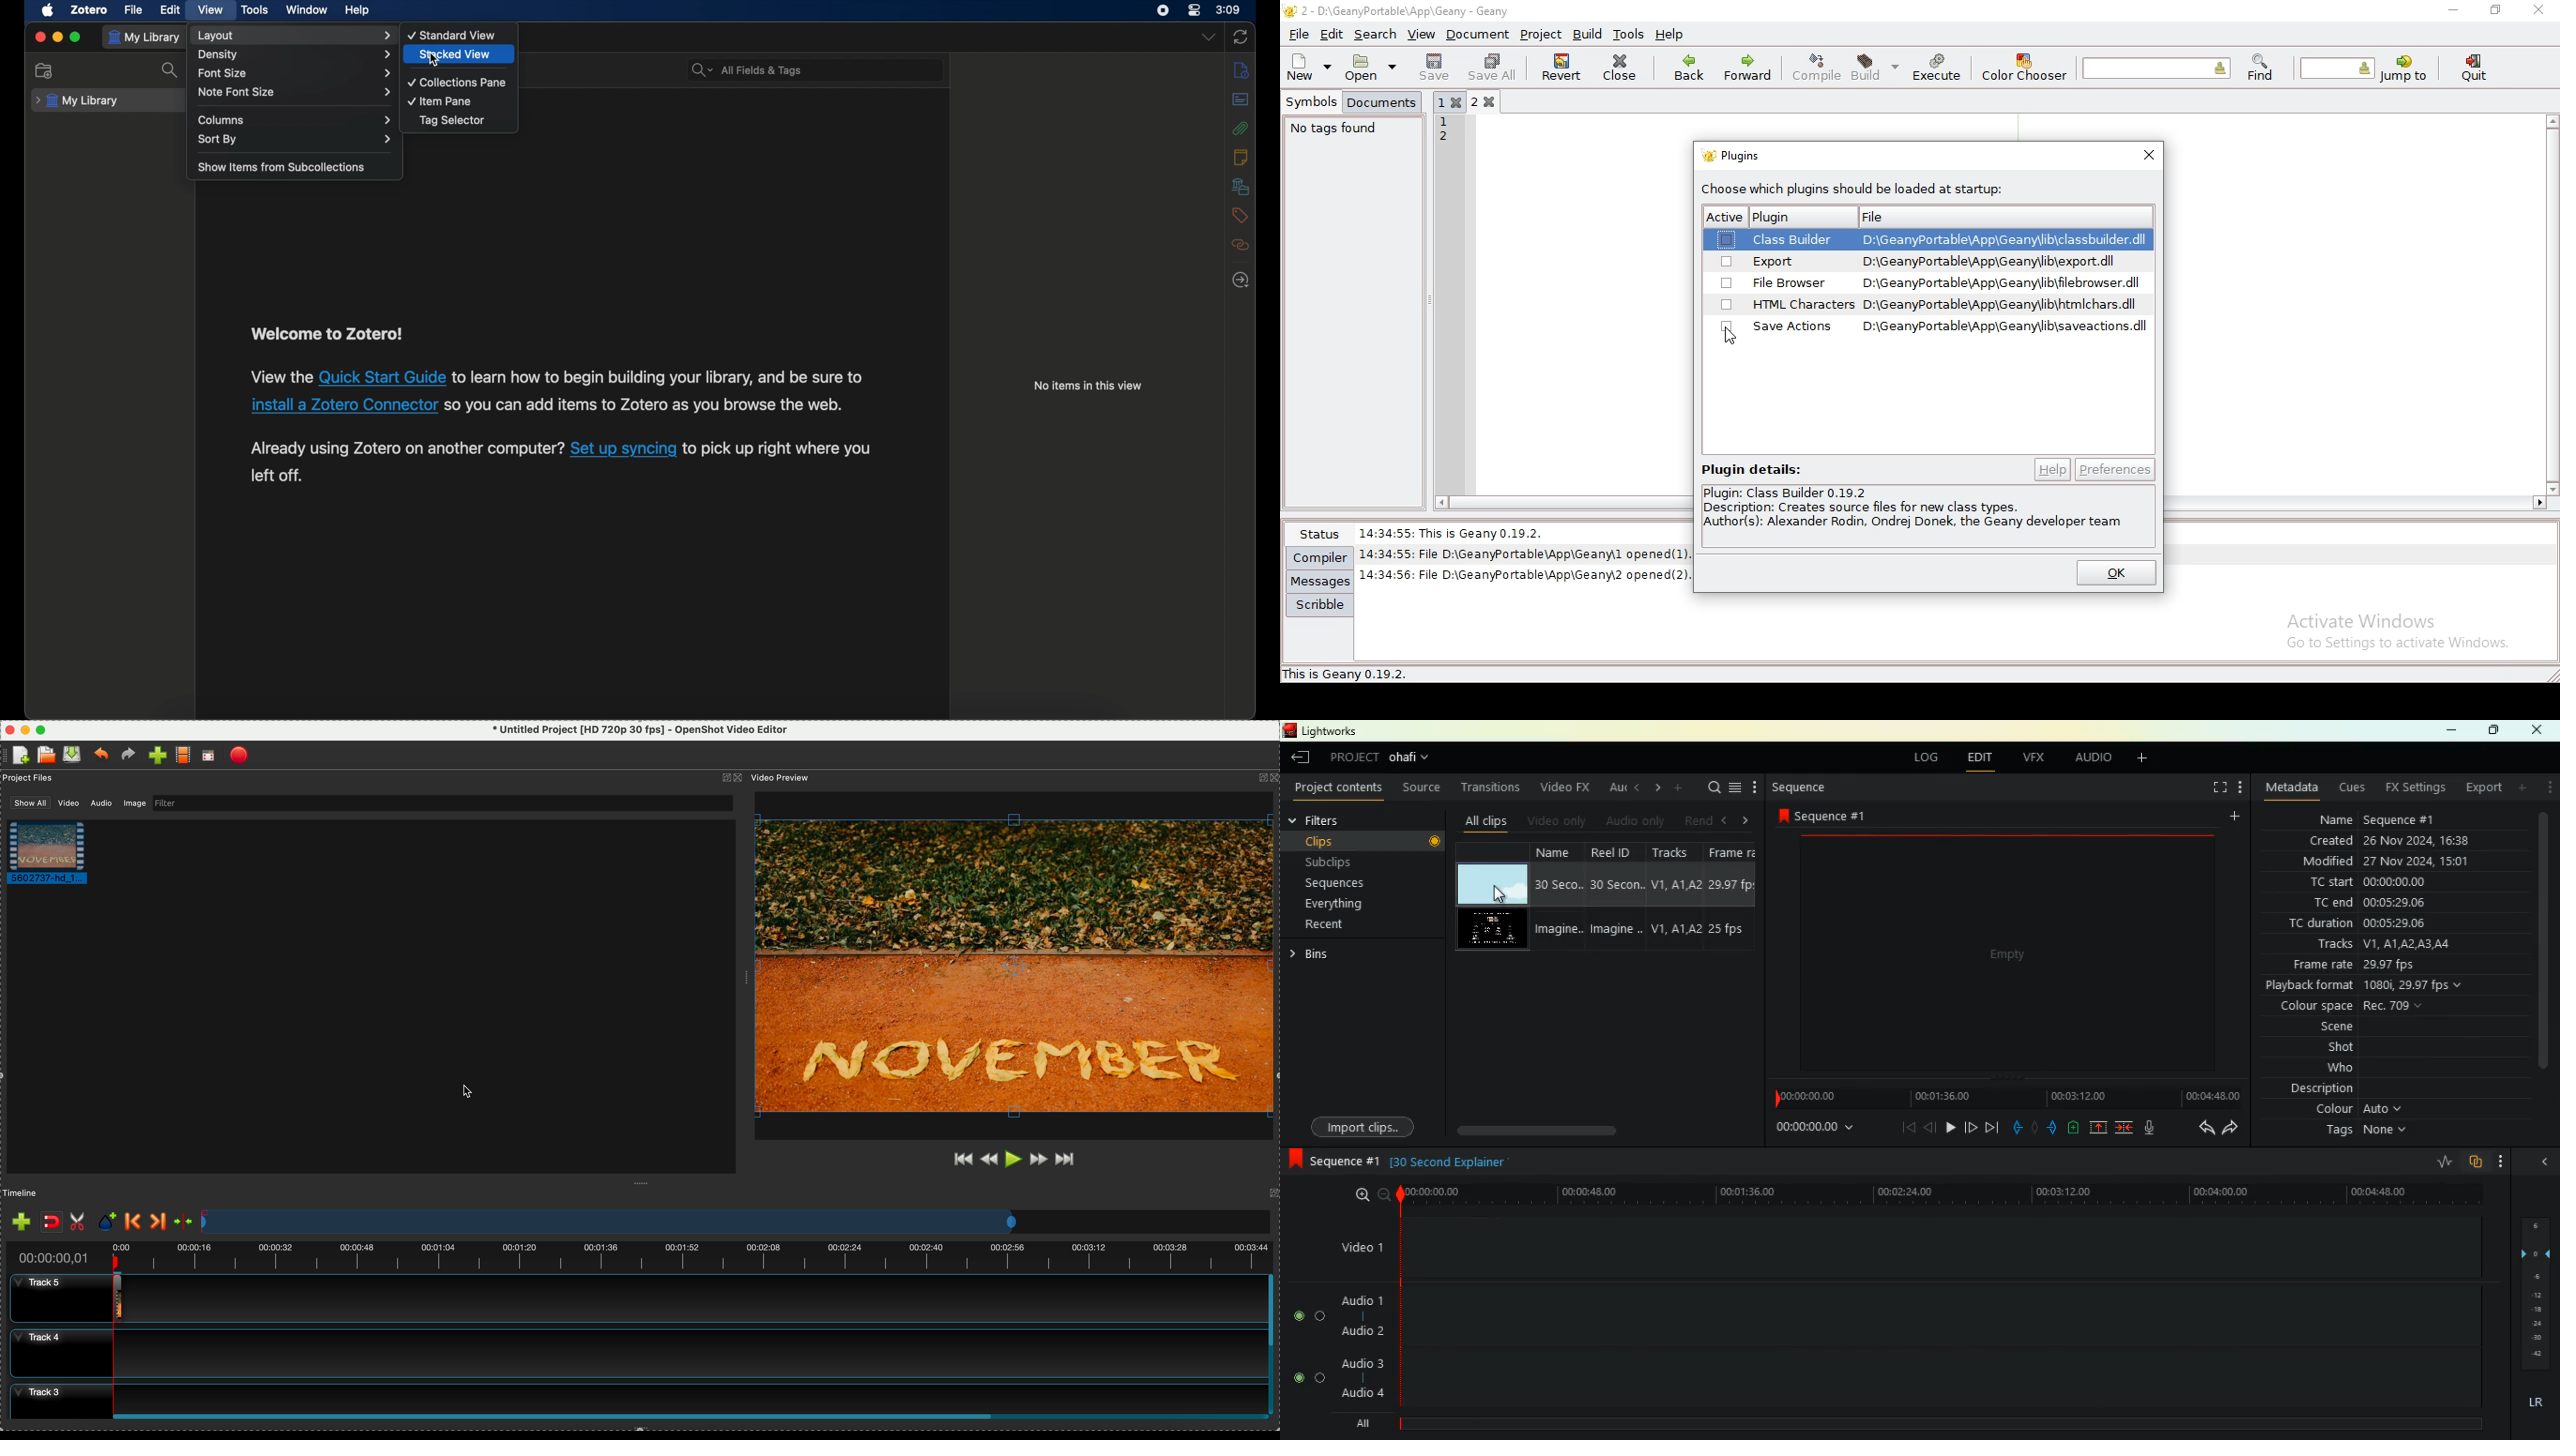 Image resolution: width=2576 pixels, height=1456 pixels. Describe the element at coordinates (1360, 1425) in the screenshot. I see `all` at that location.